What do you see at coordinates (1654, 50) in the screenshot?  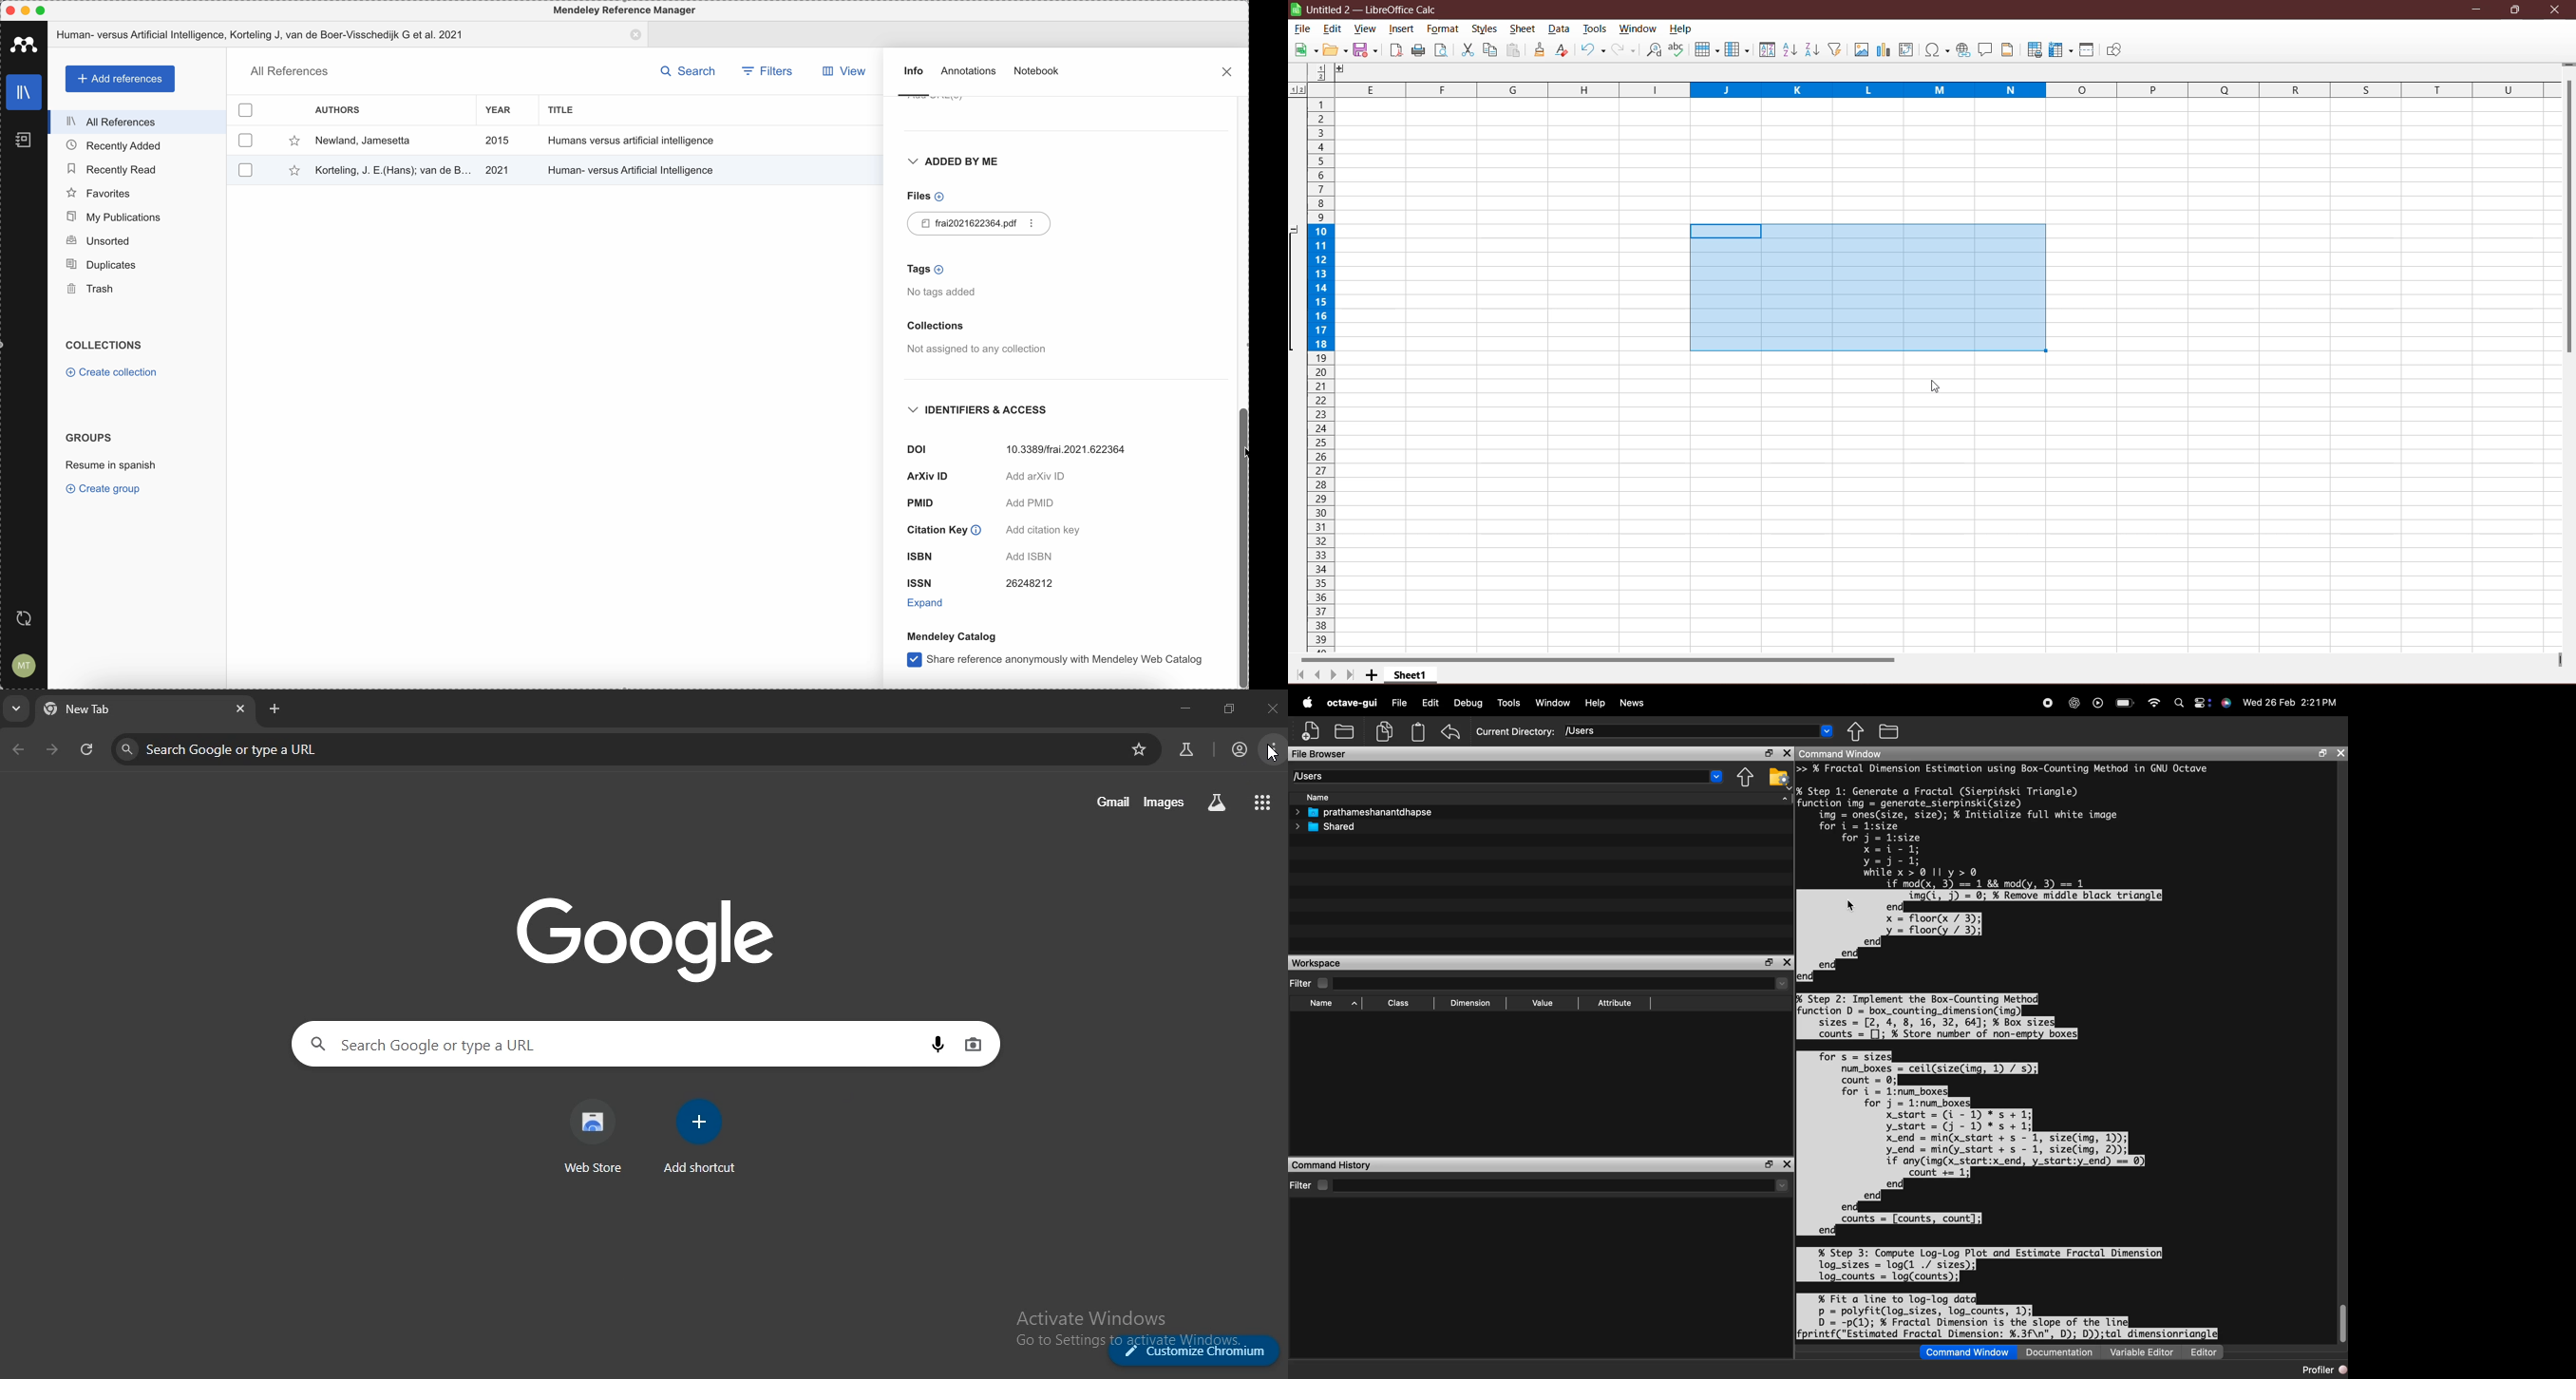 I see `Find and Replace` at bounding box center [1654, 50].